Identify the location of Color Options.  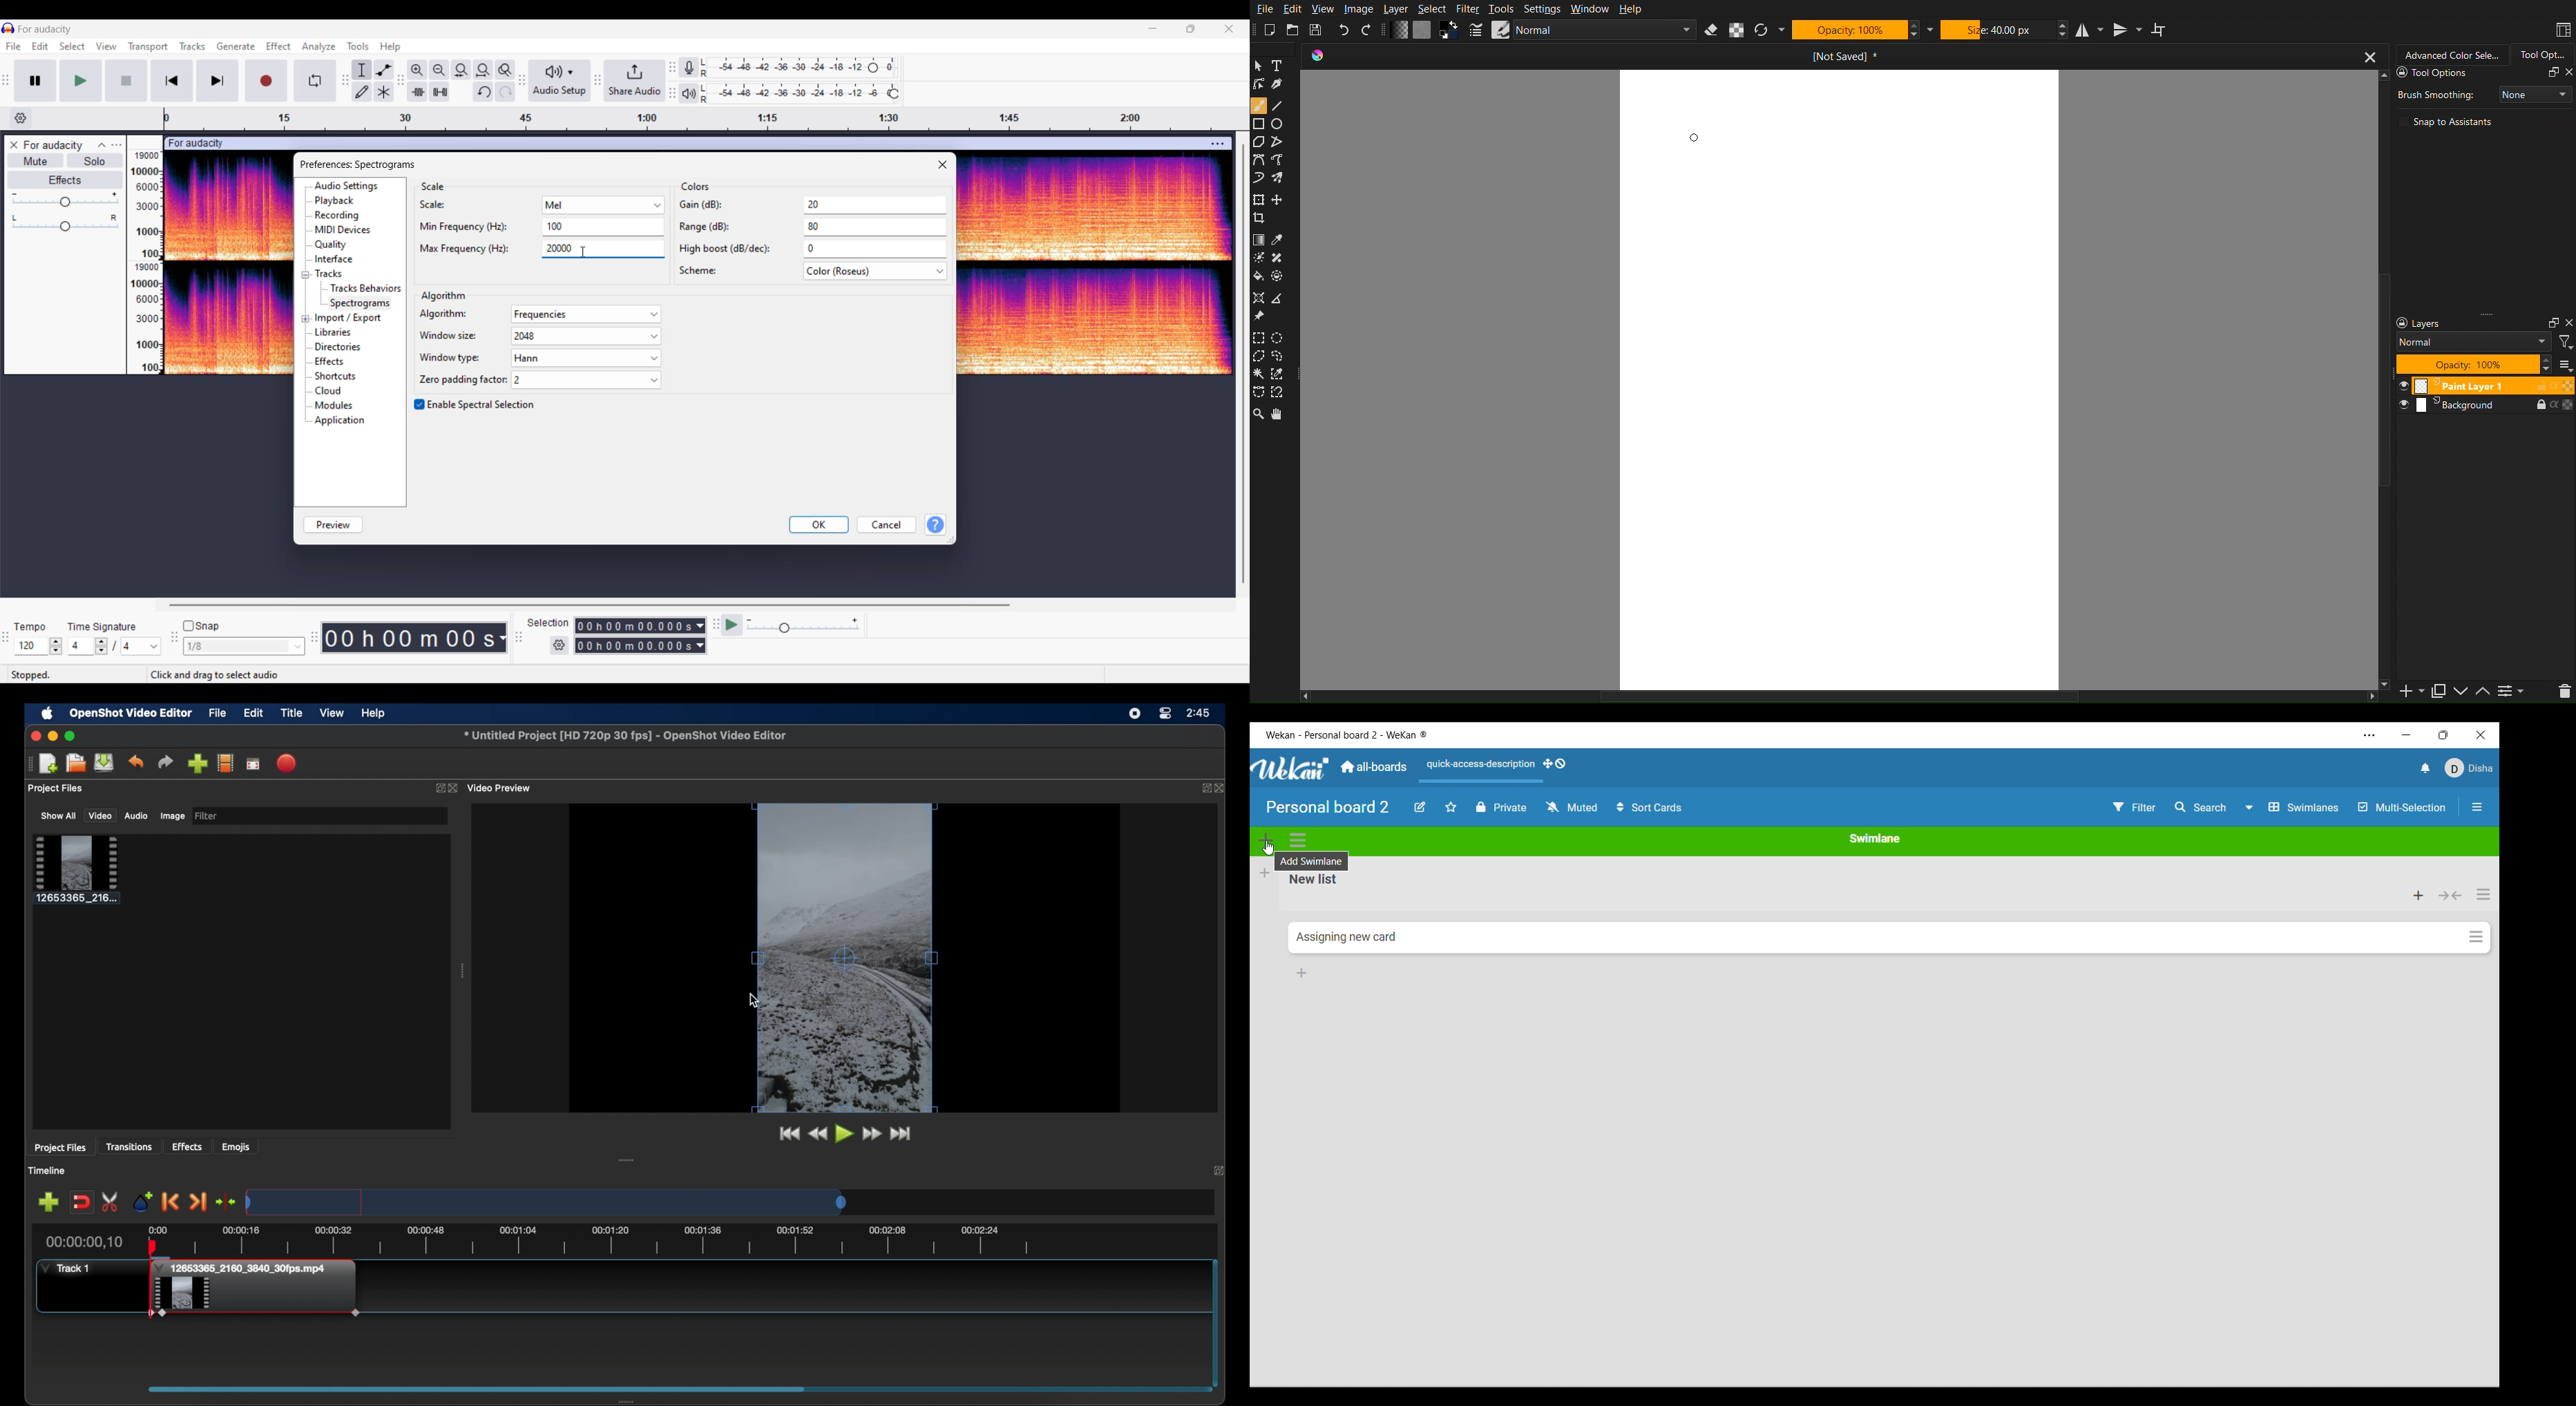
(1258, 240).